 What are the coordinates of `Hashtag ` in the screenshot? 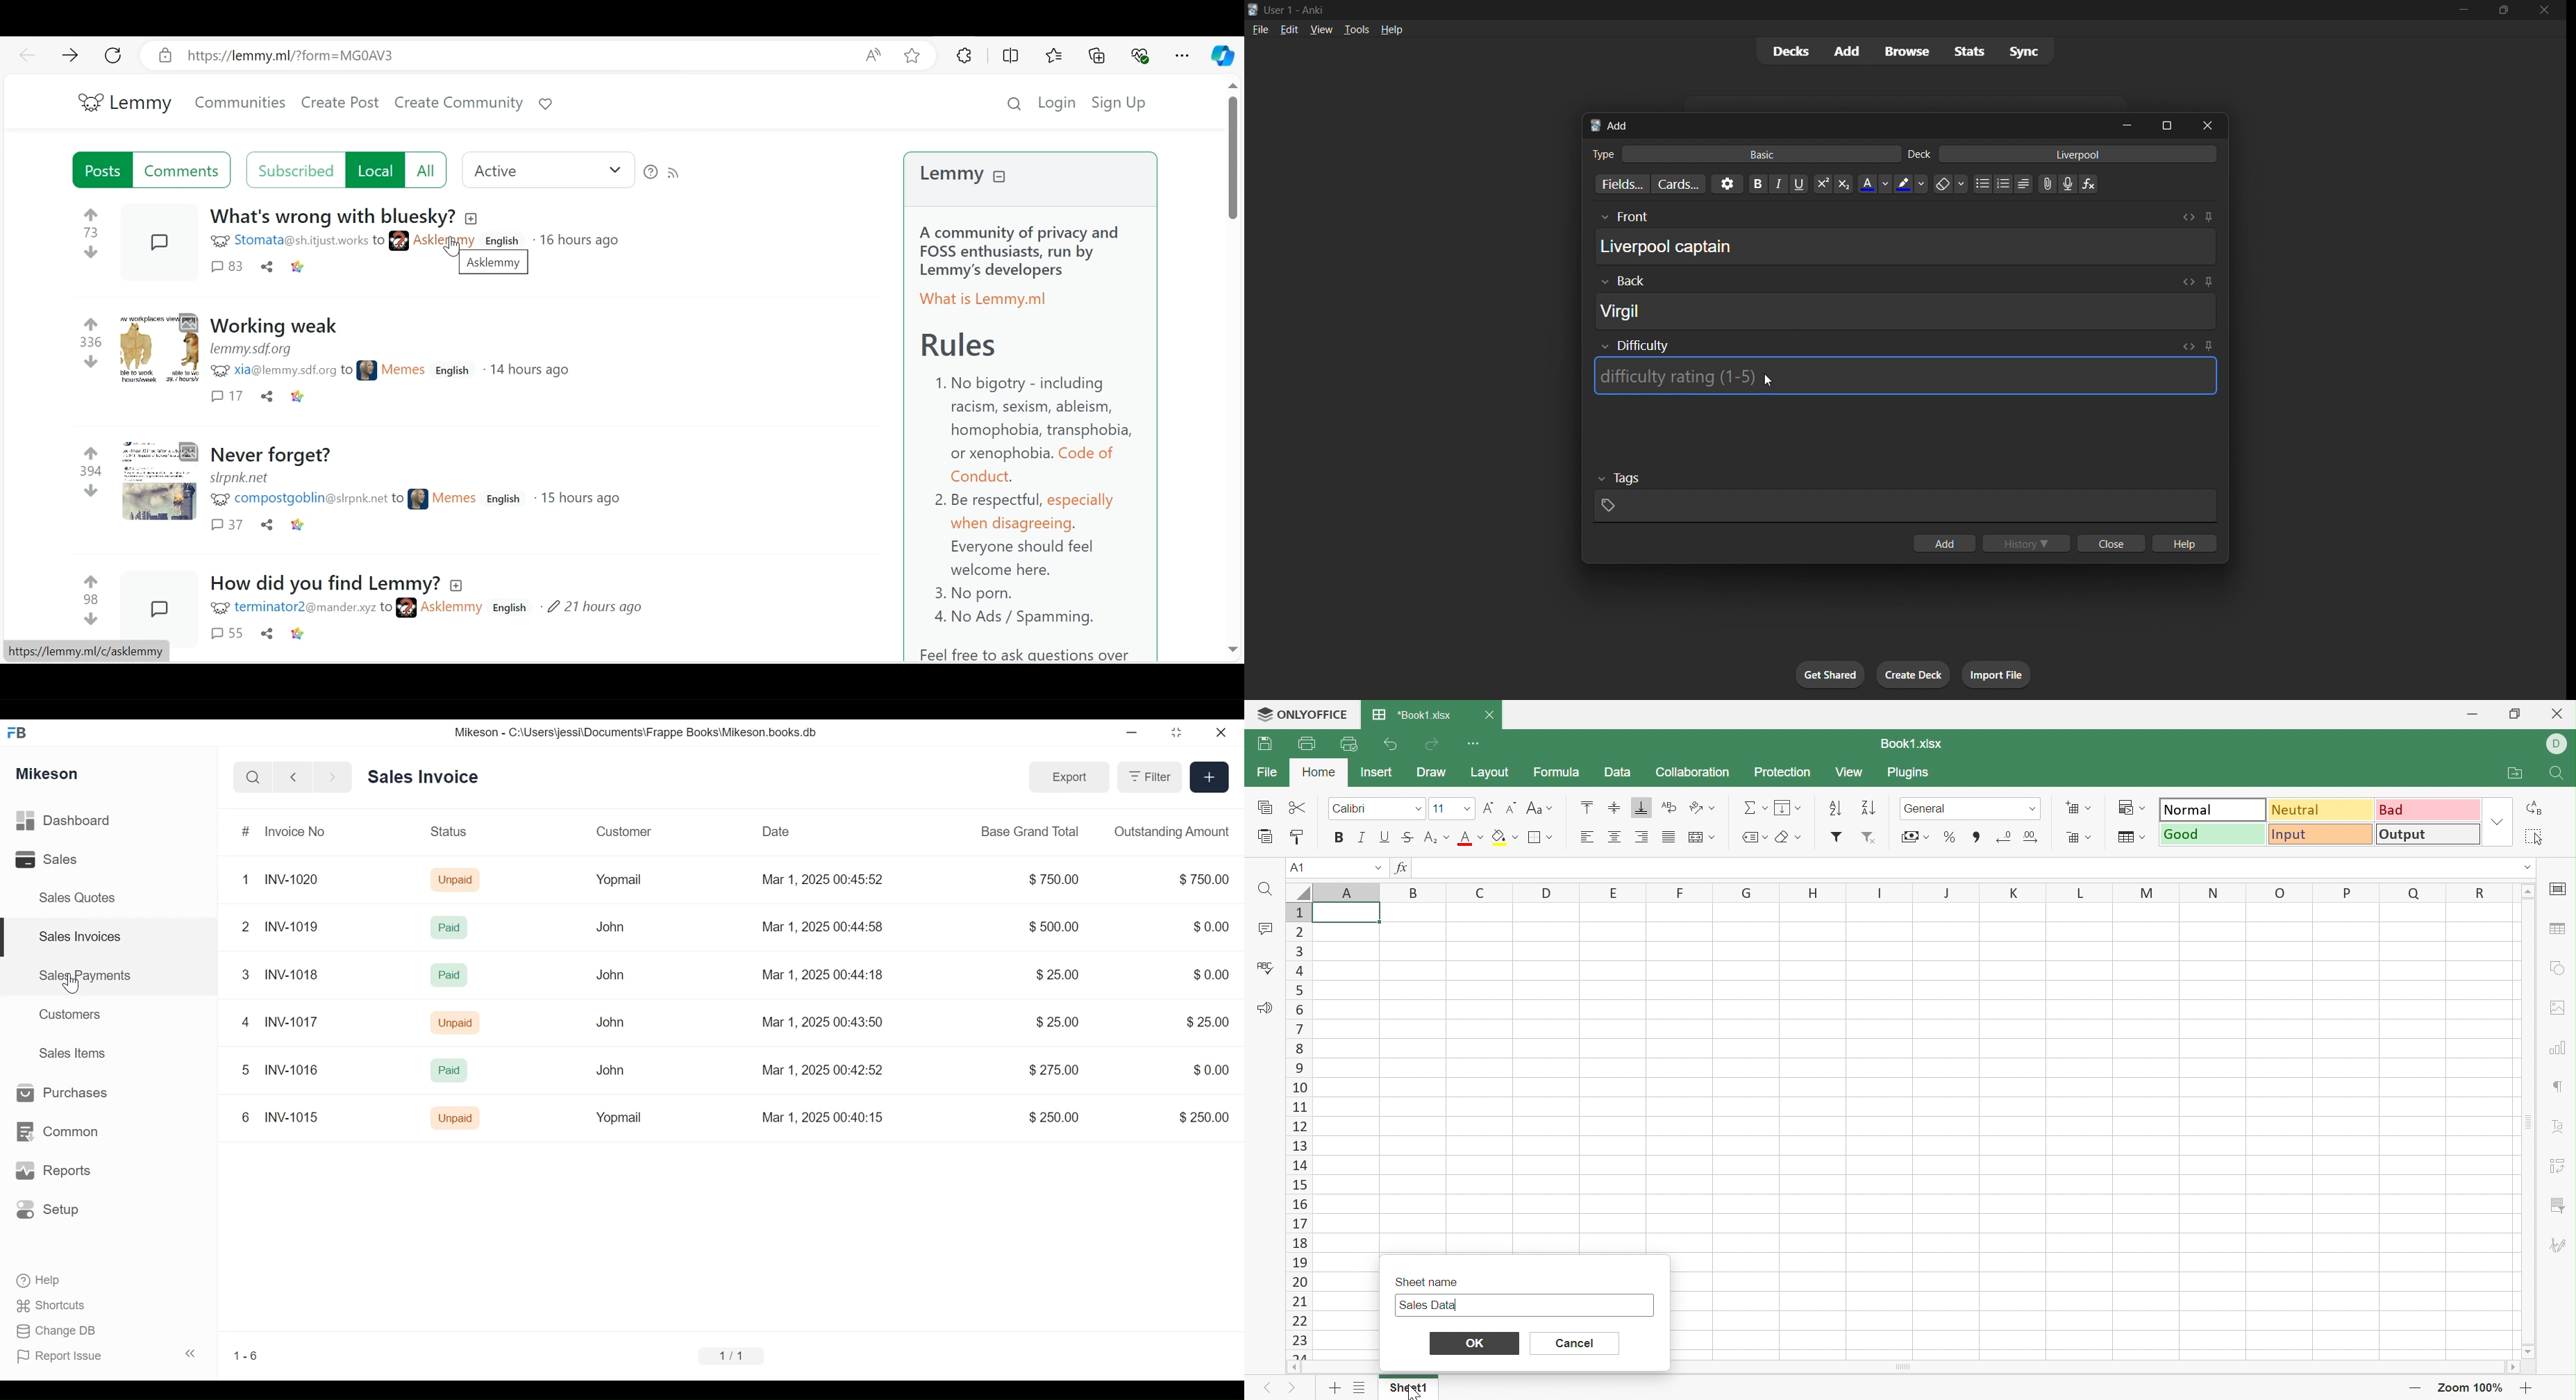 It's located at (242, 833).